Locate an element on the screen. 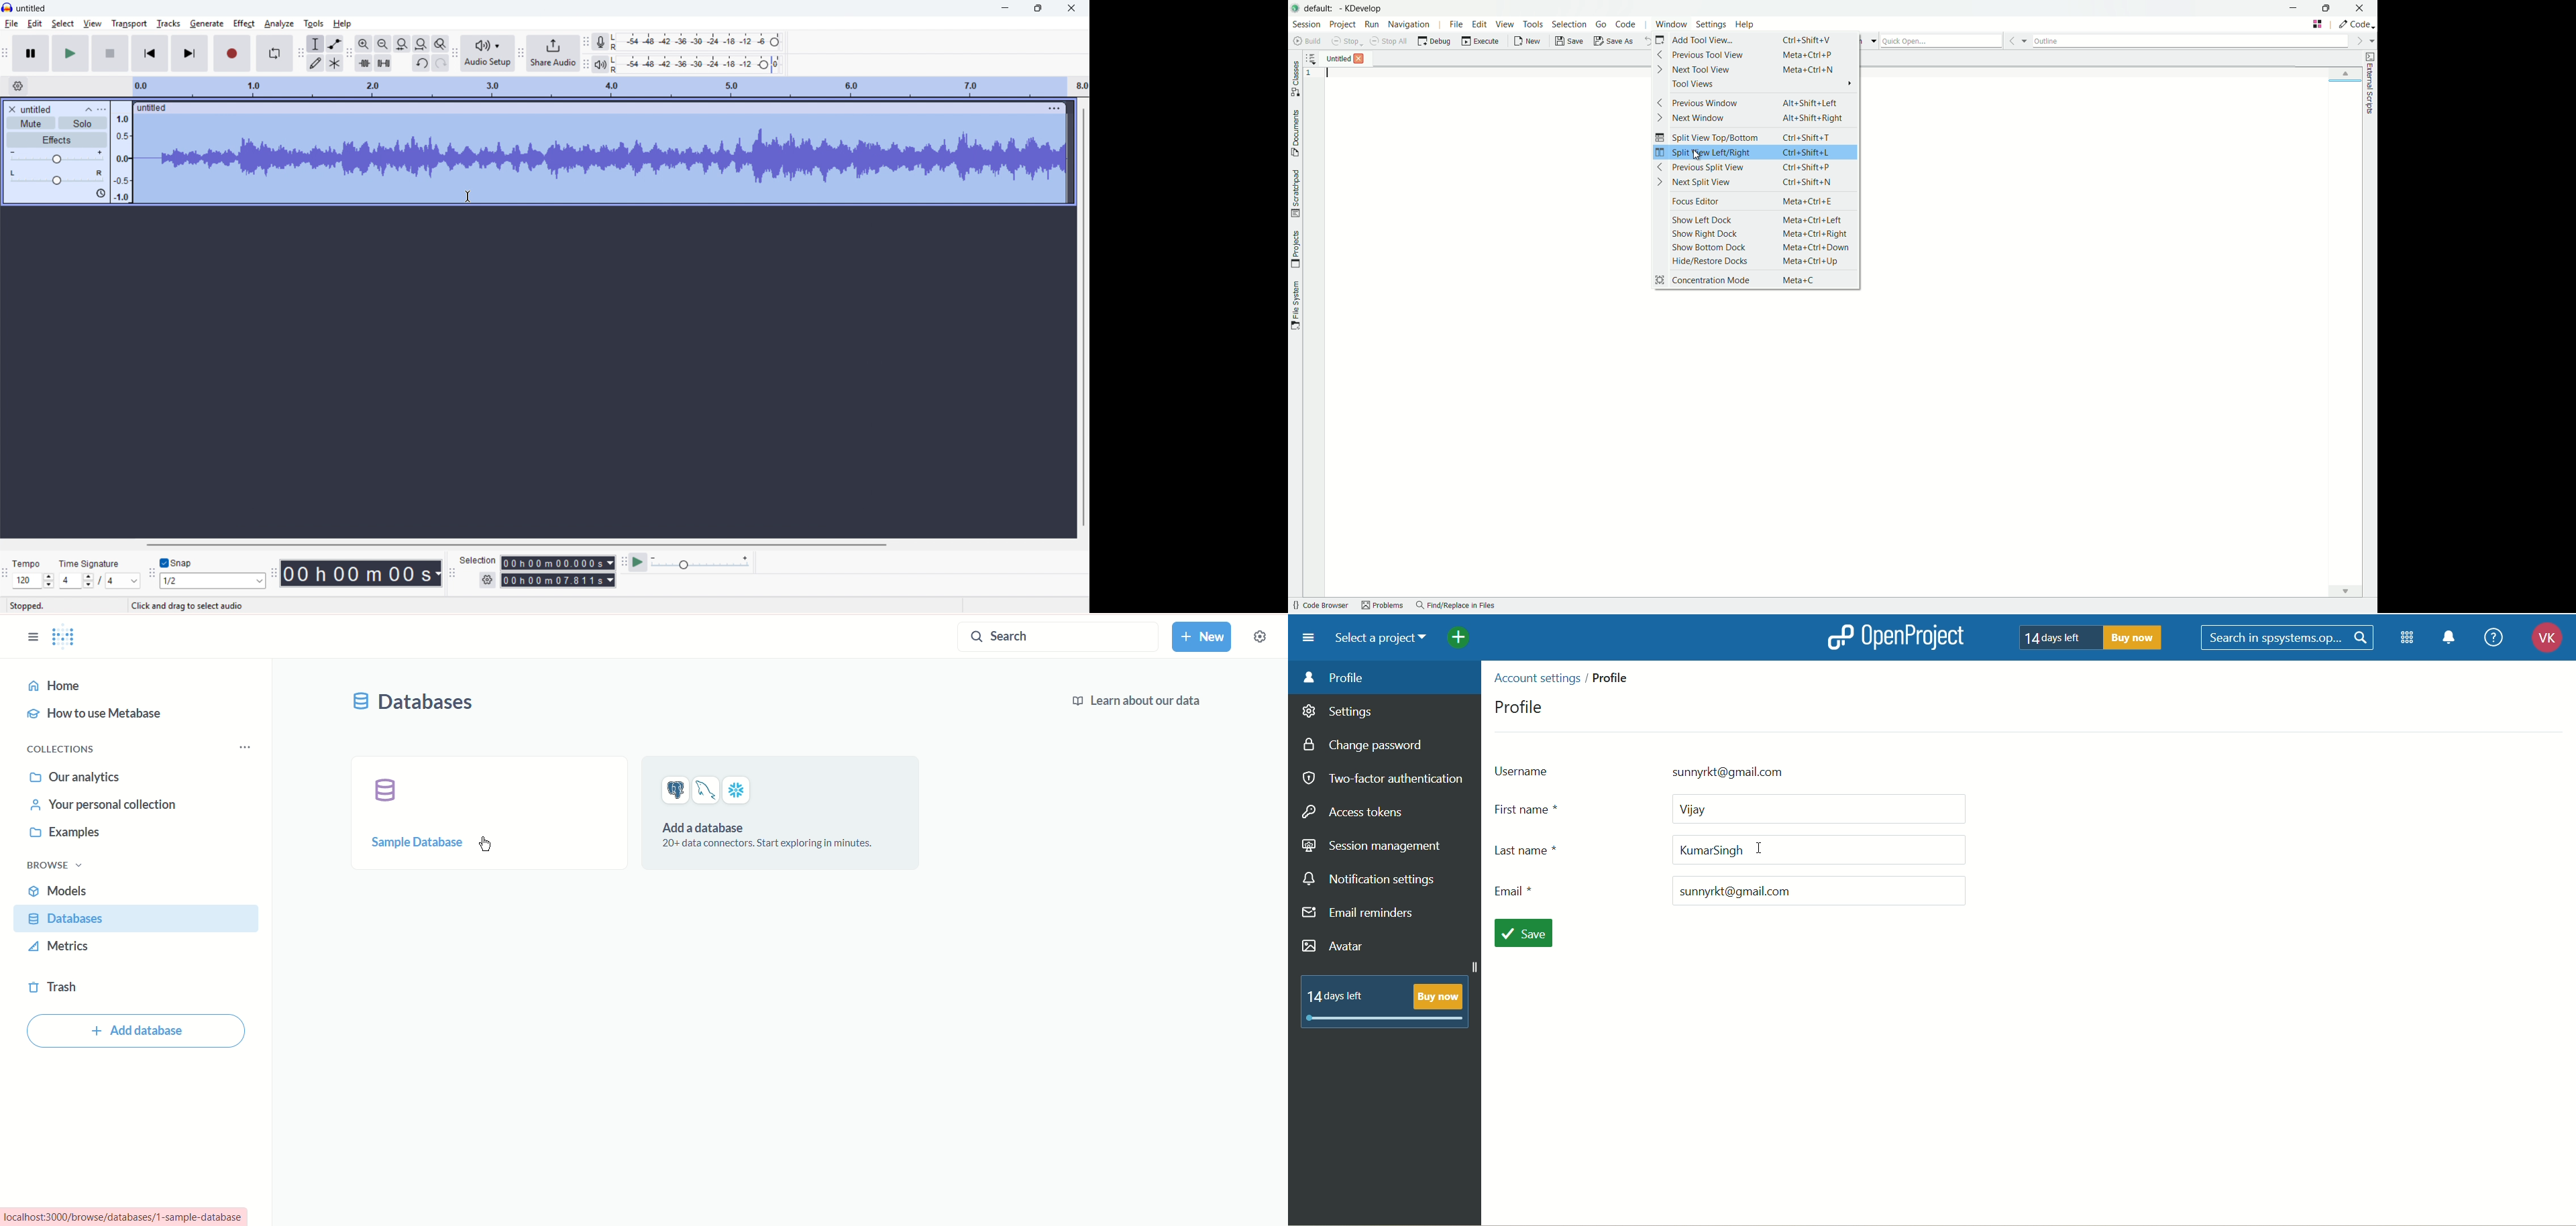  Selection tool  is located at coordinates (316, 44).